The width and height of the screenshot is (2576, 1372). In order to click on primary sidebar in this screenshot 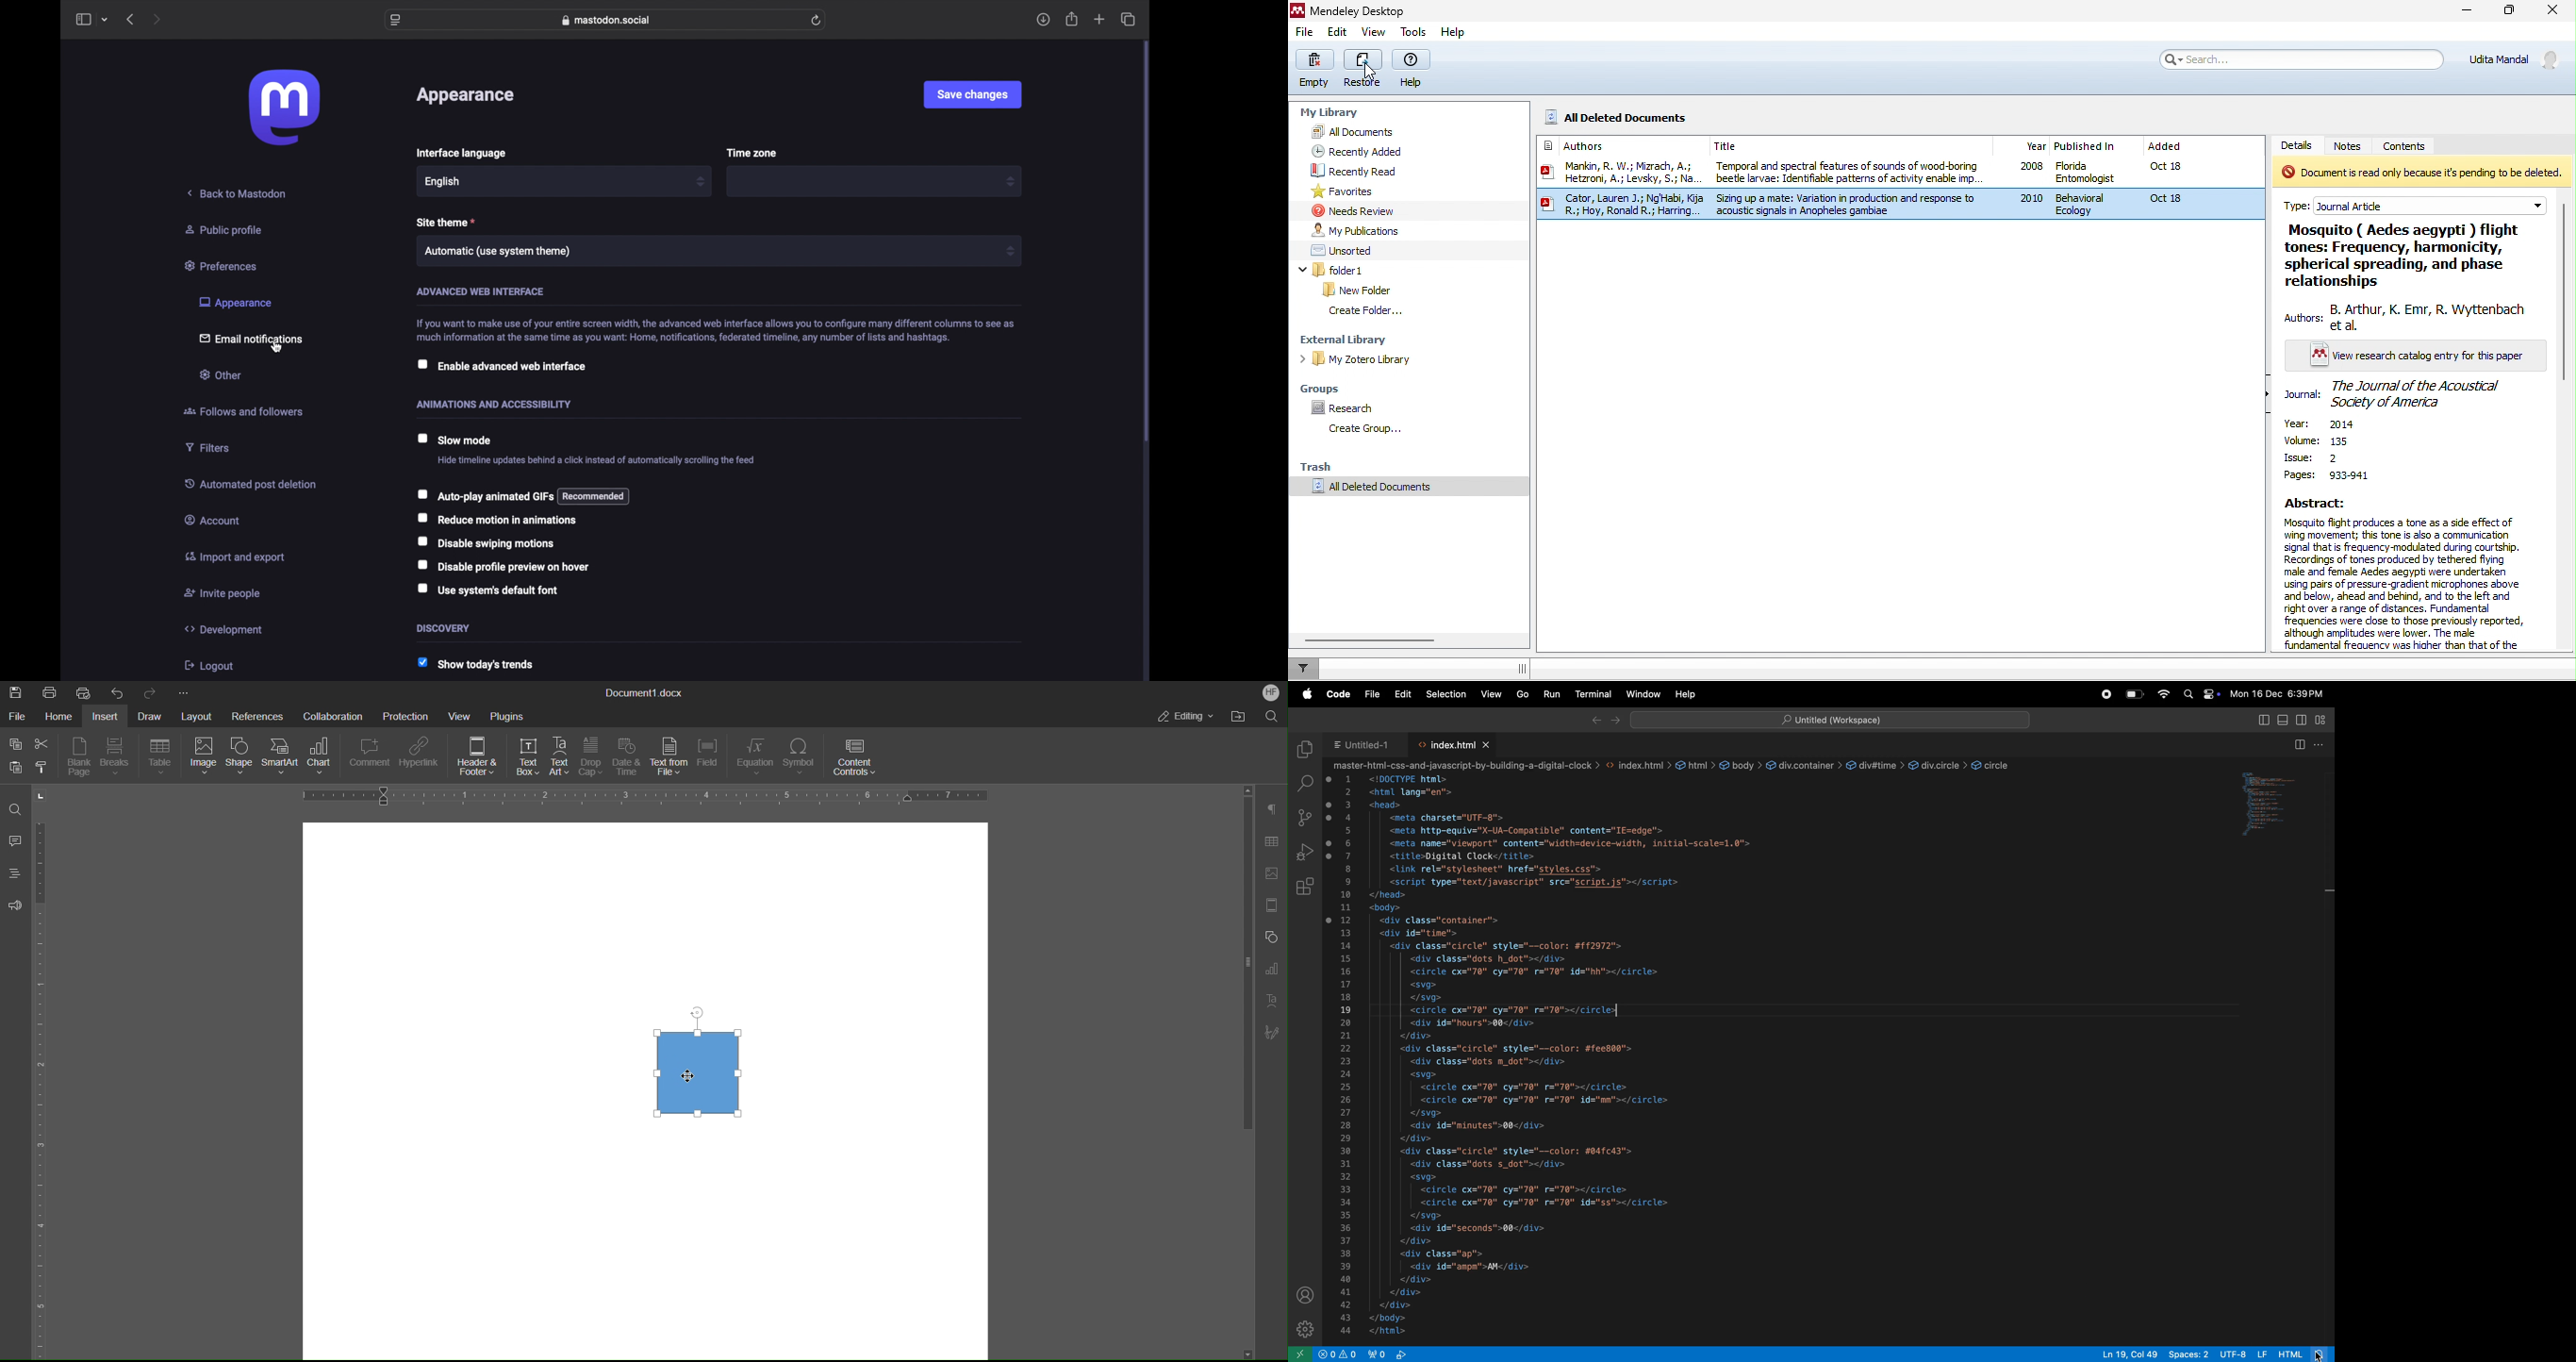, I will do `click(2284, 719)`.